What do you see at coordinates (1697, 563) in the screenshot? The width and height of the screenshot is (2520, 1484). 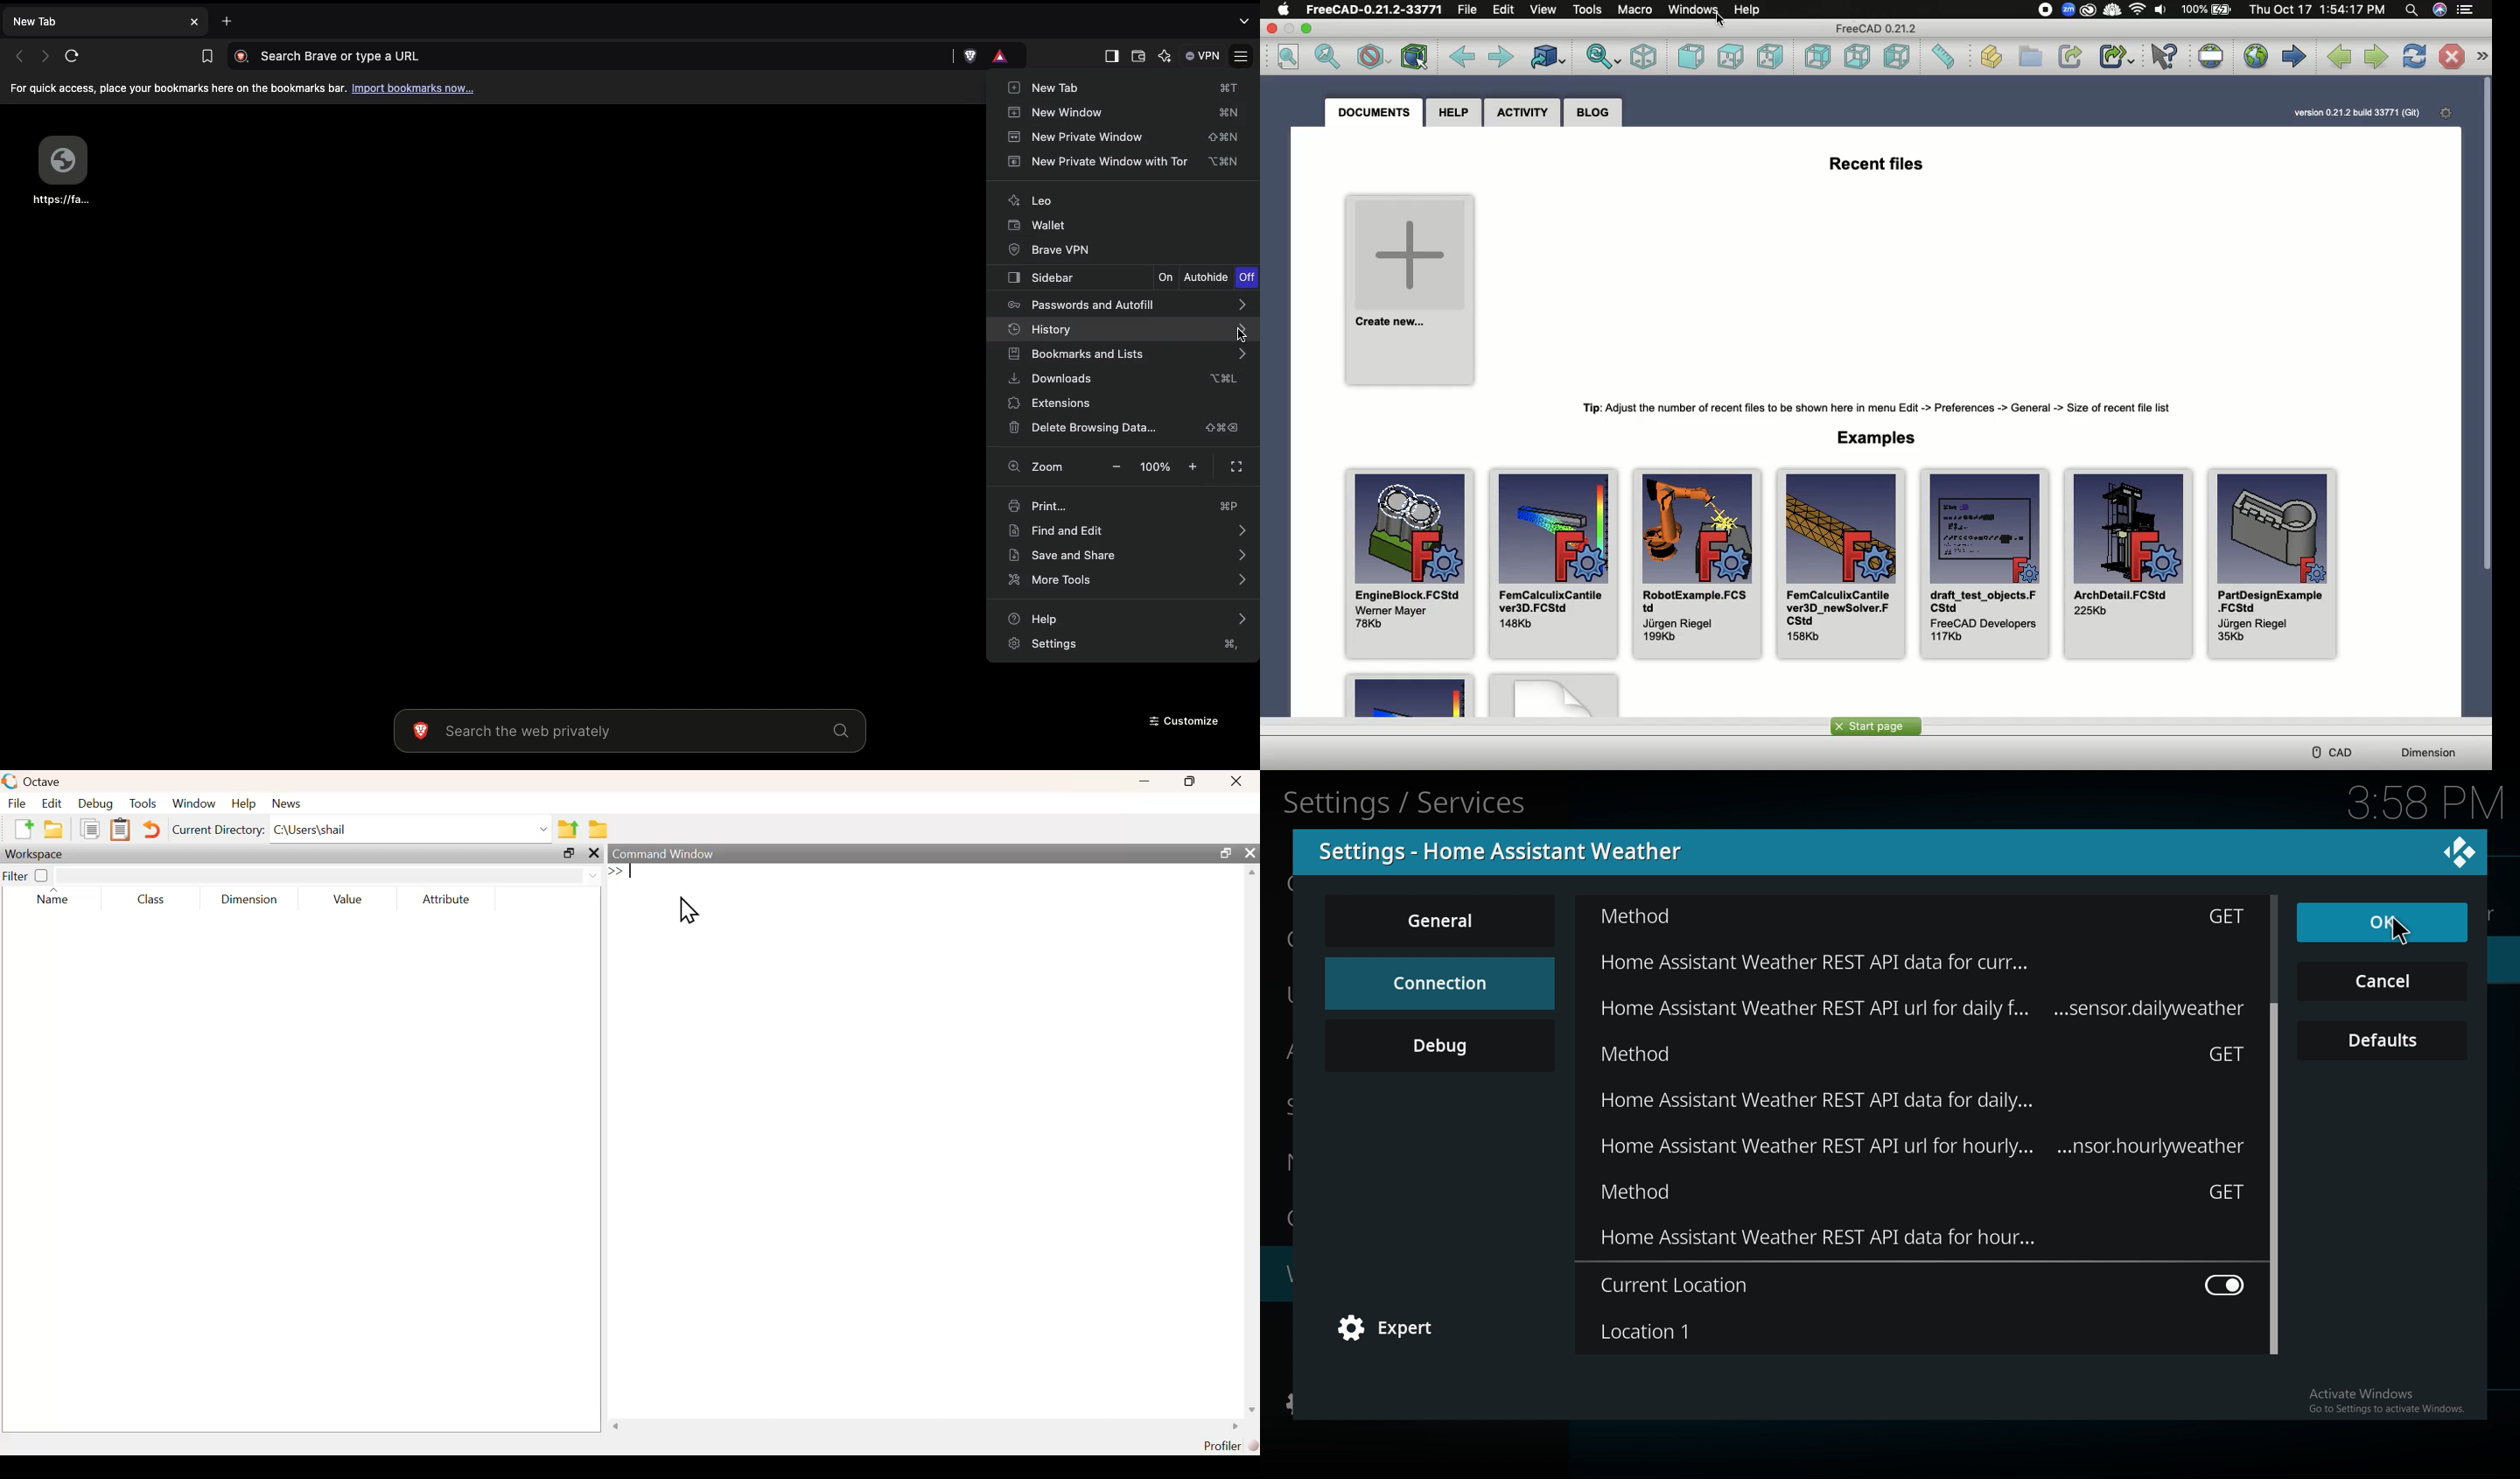 I see `RobotExample.FCStd` at bounding box center [1697, 563].